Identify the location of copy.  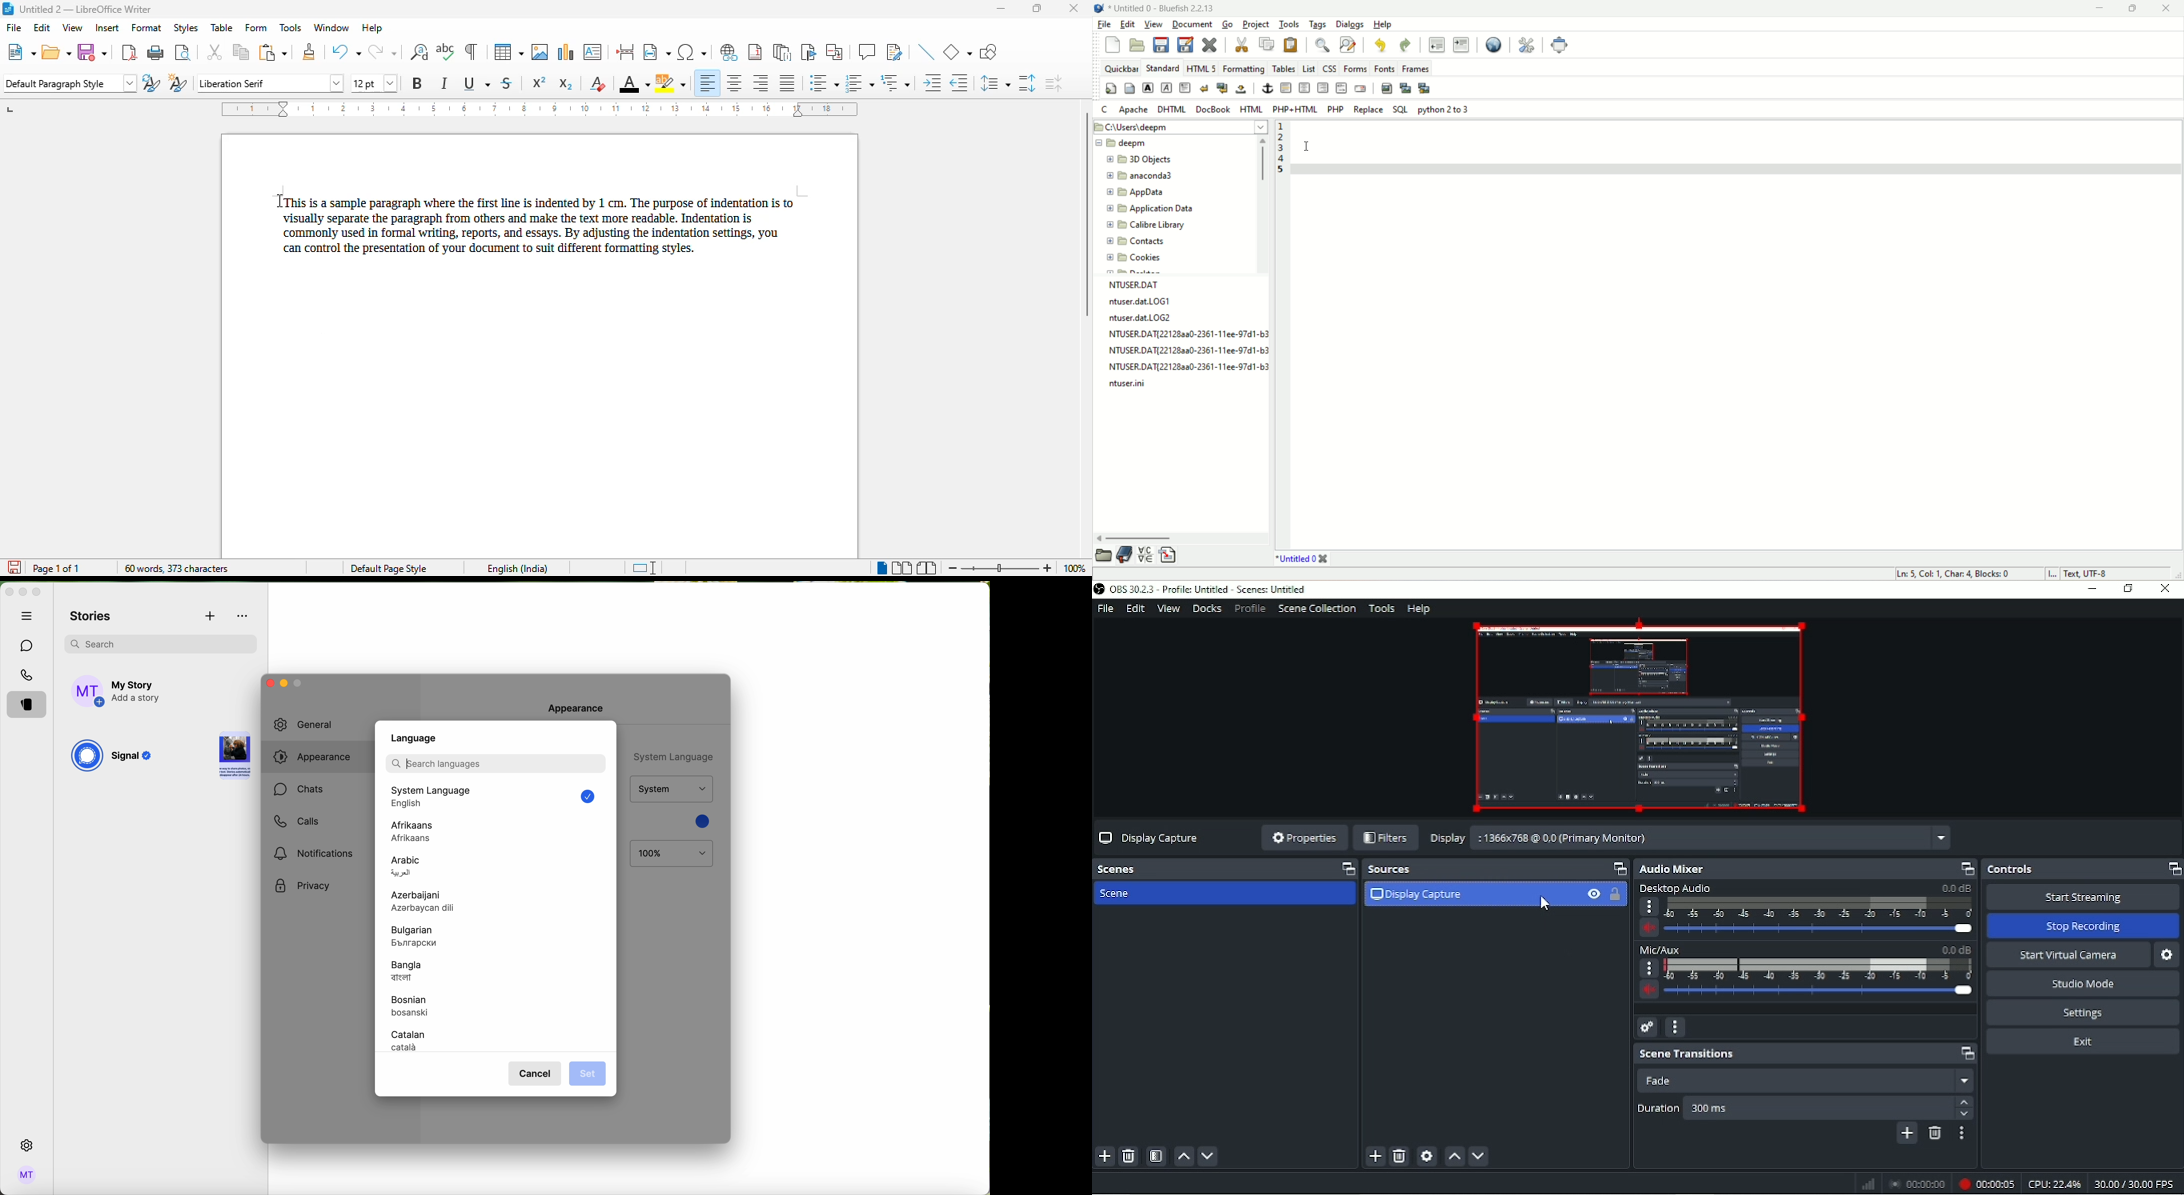
(242, 52).